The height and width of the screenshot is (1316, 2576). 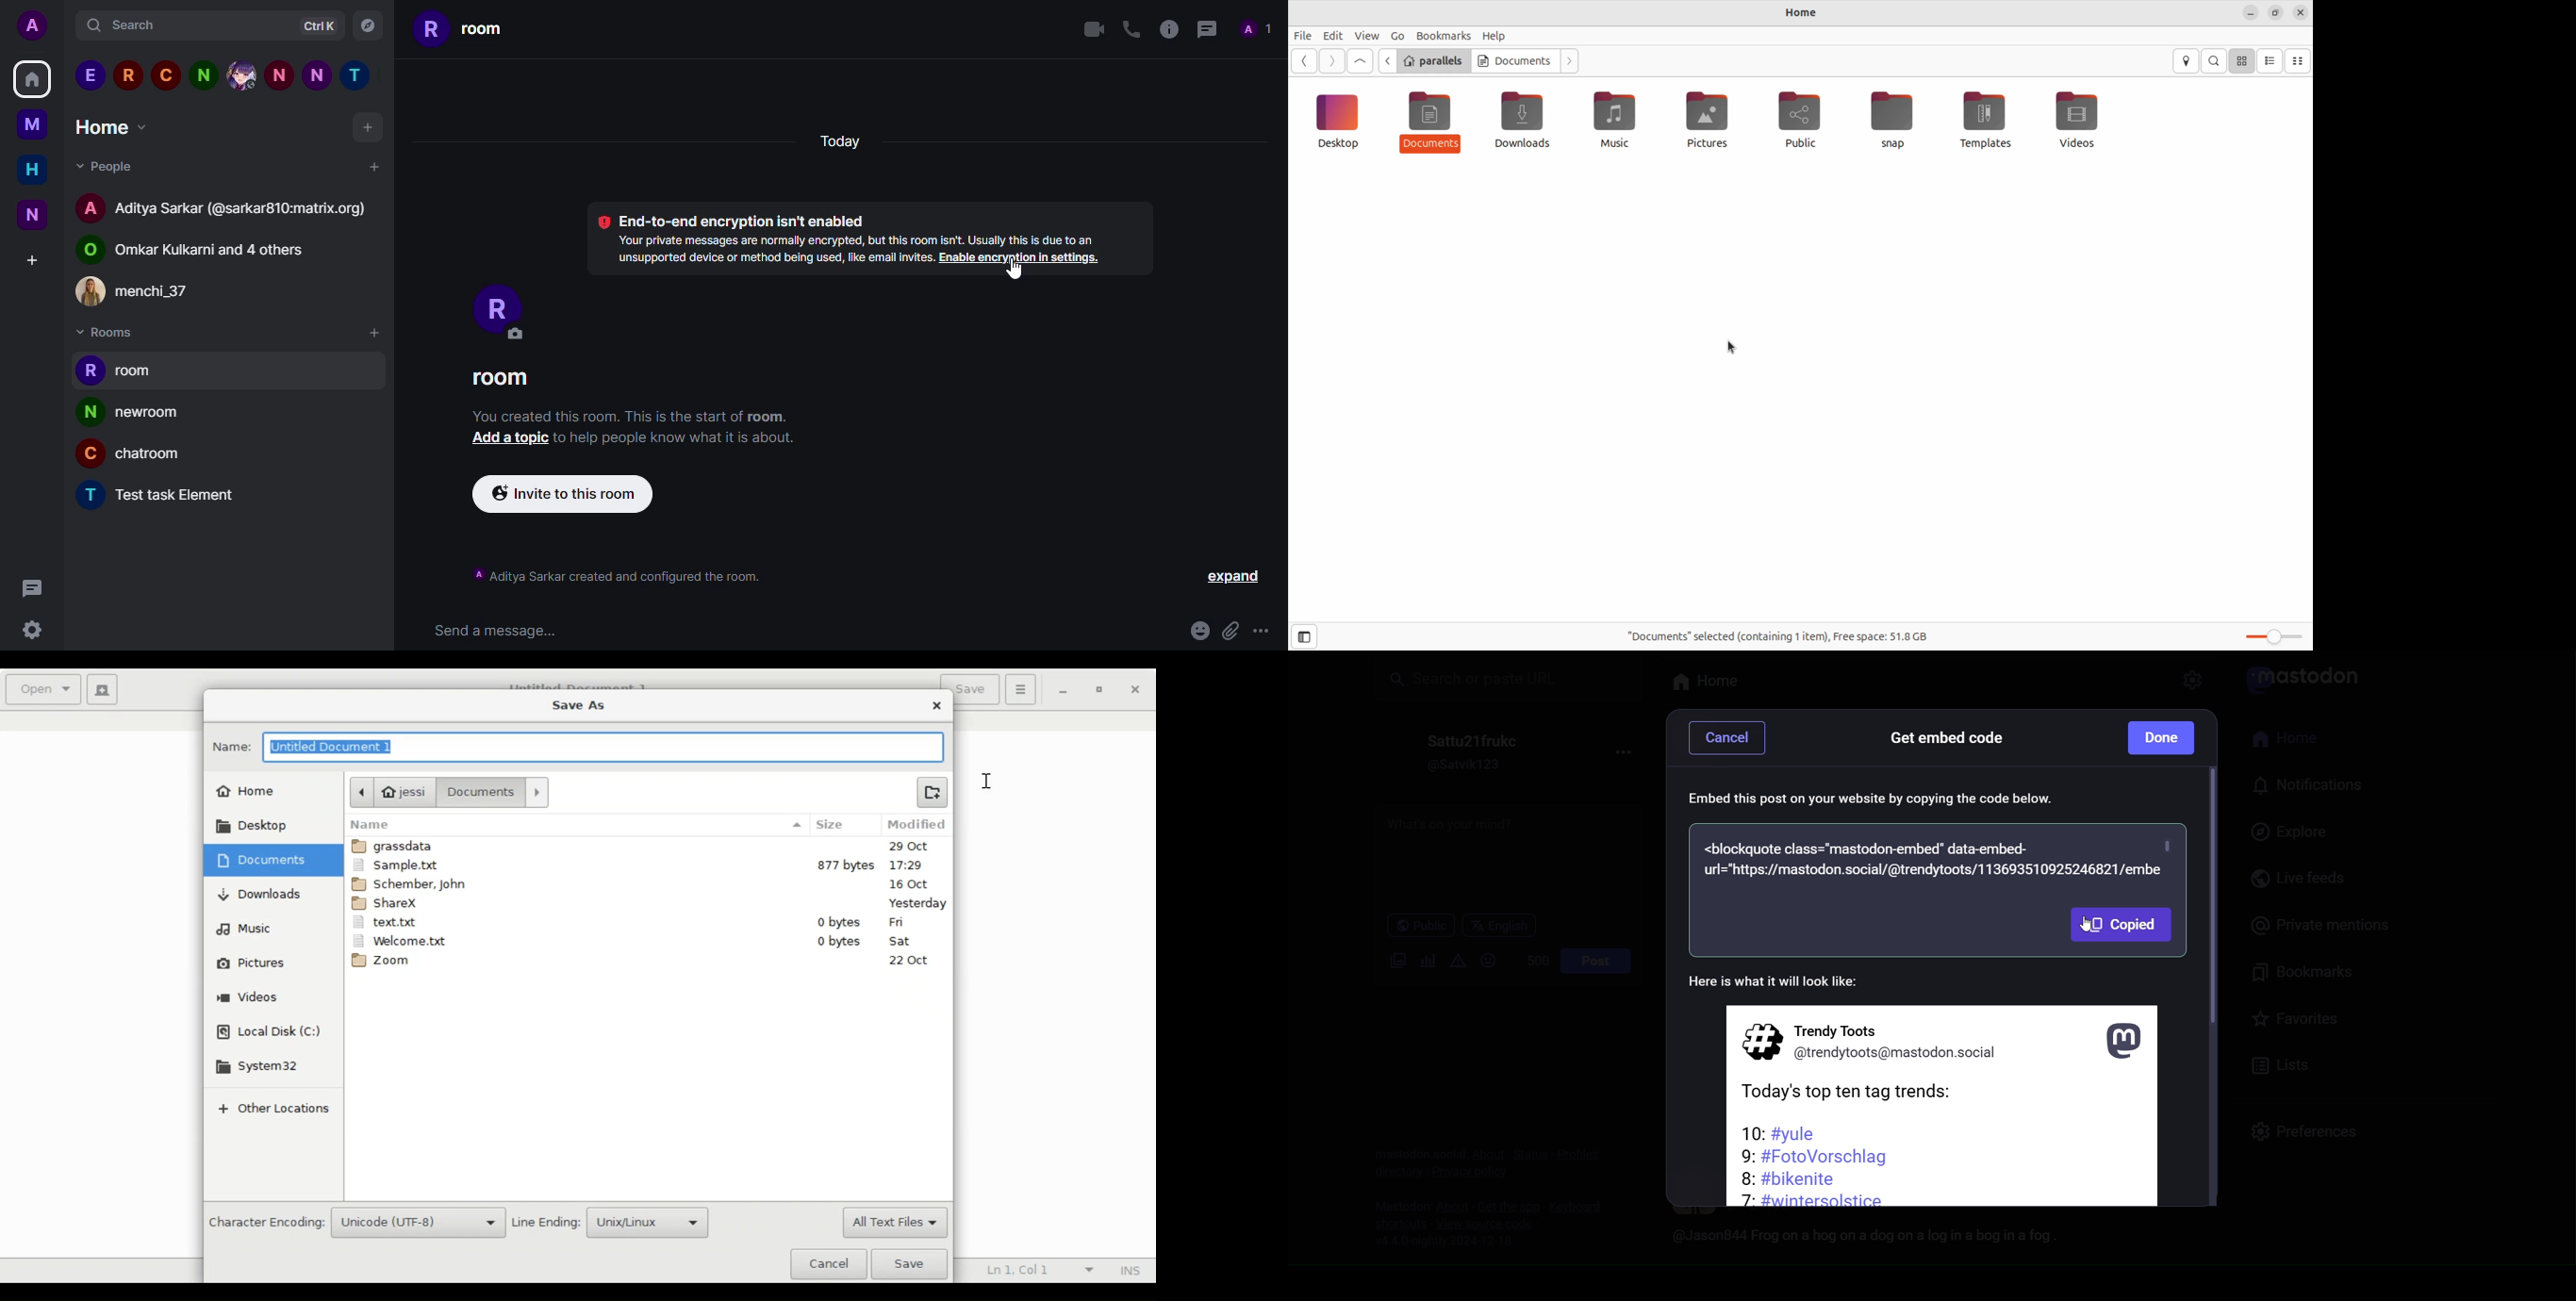 What do you see at coordinates (578, 704) in the screenshot?
I see `Save As` at bounding box center [578, 704].